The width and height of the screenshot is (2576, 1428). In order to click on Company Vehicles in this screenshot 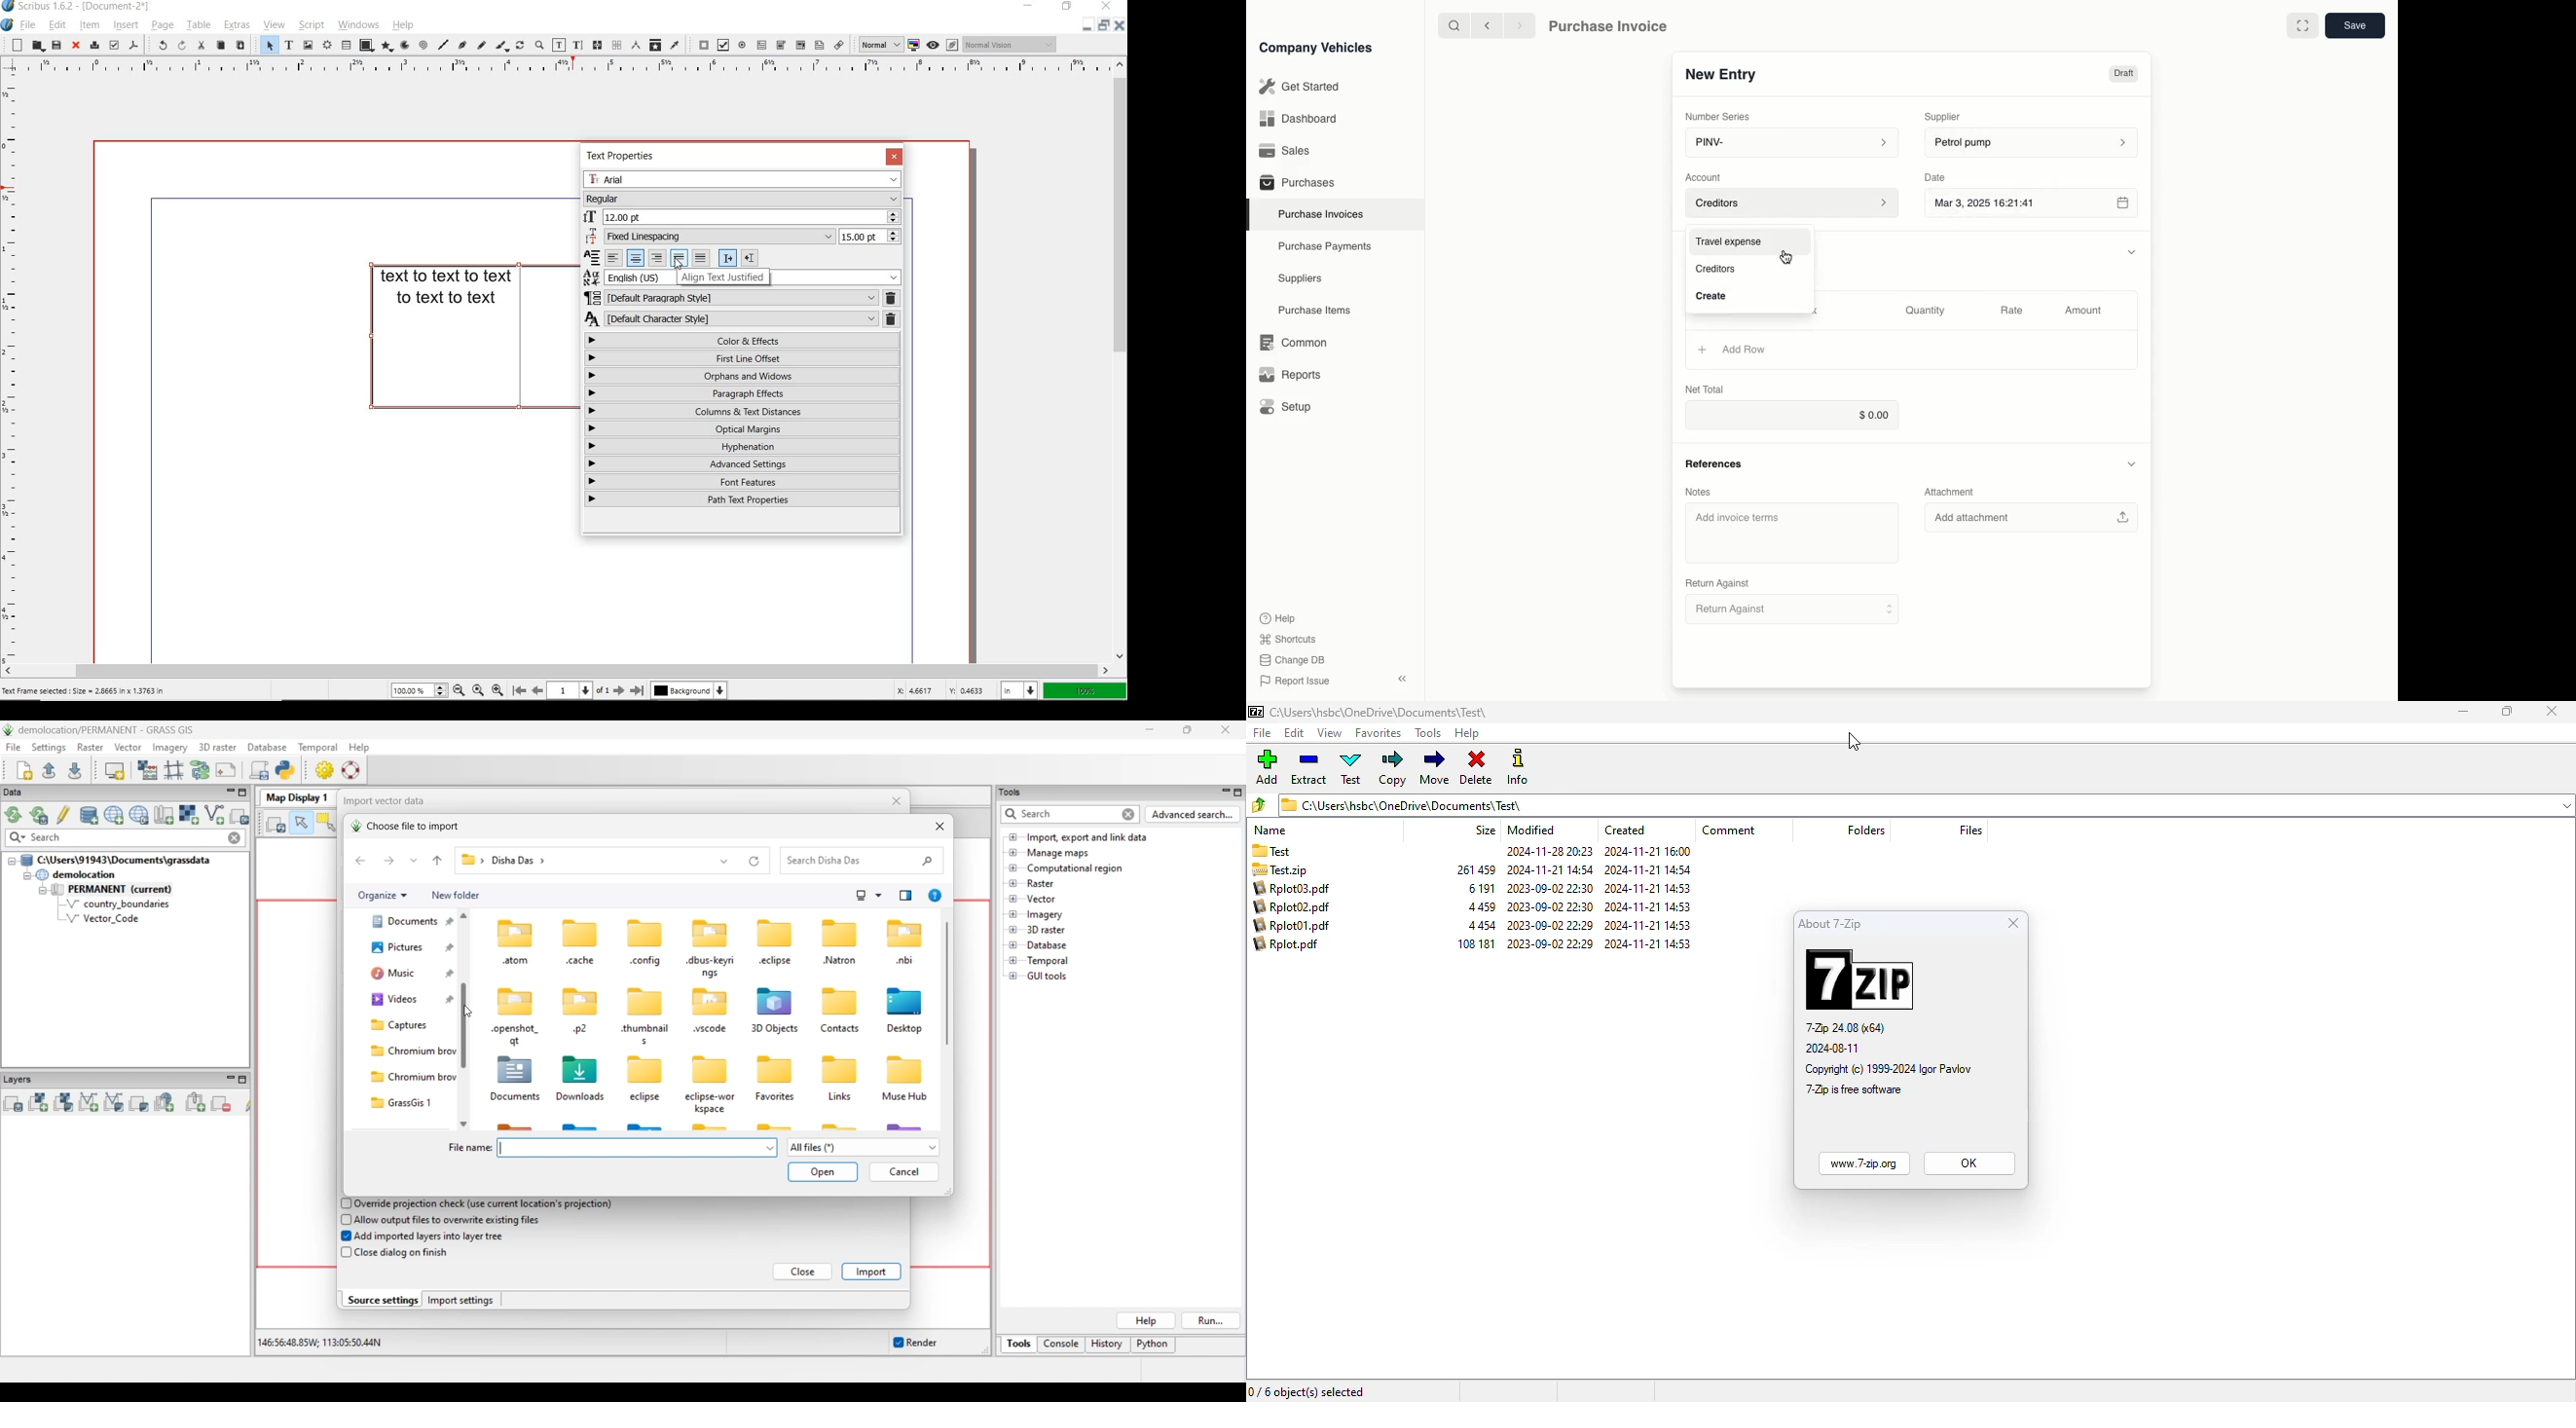, I will do `click(1316, 47)`.